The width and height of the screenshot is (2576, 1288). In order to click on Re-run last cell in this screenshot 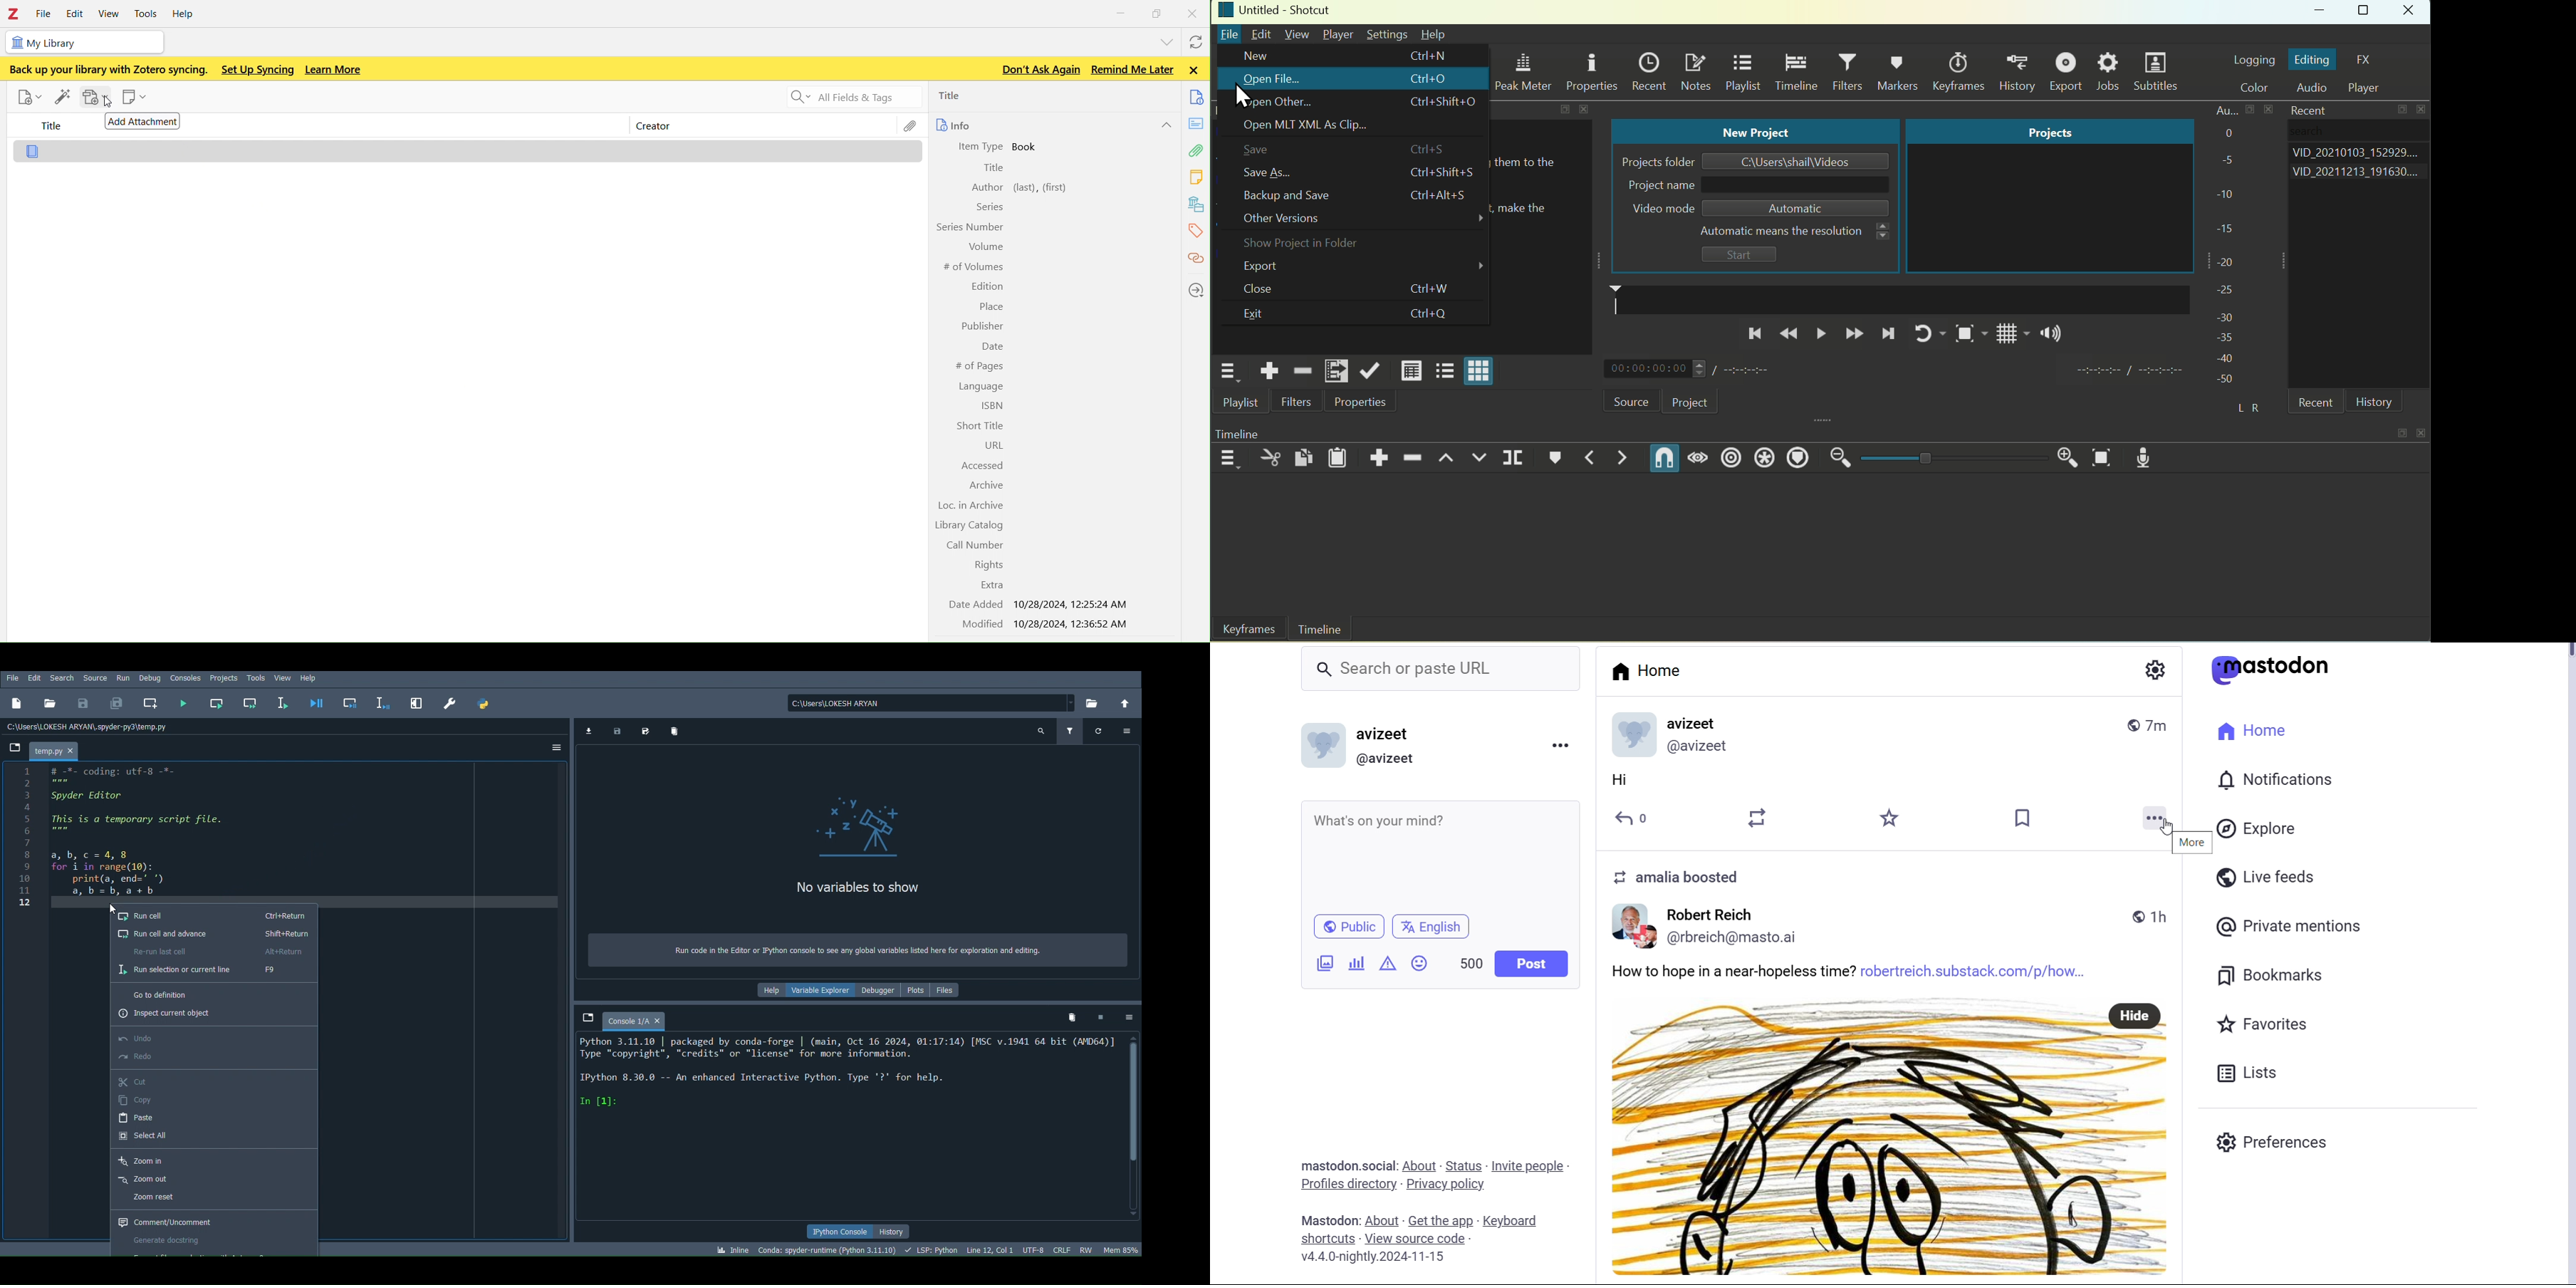, I will do `click(212, 952)`.